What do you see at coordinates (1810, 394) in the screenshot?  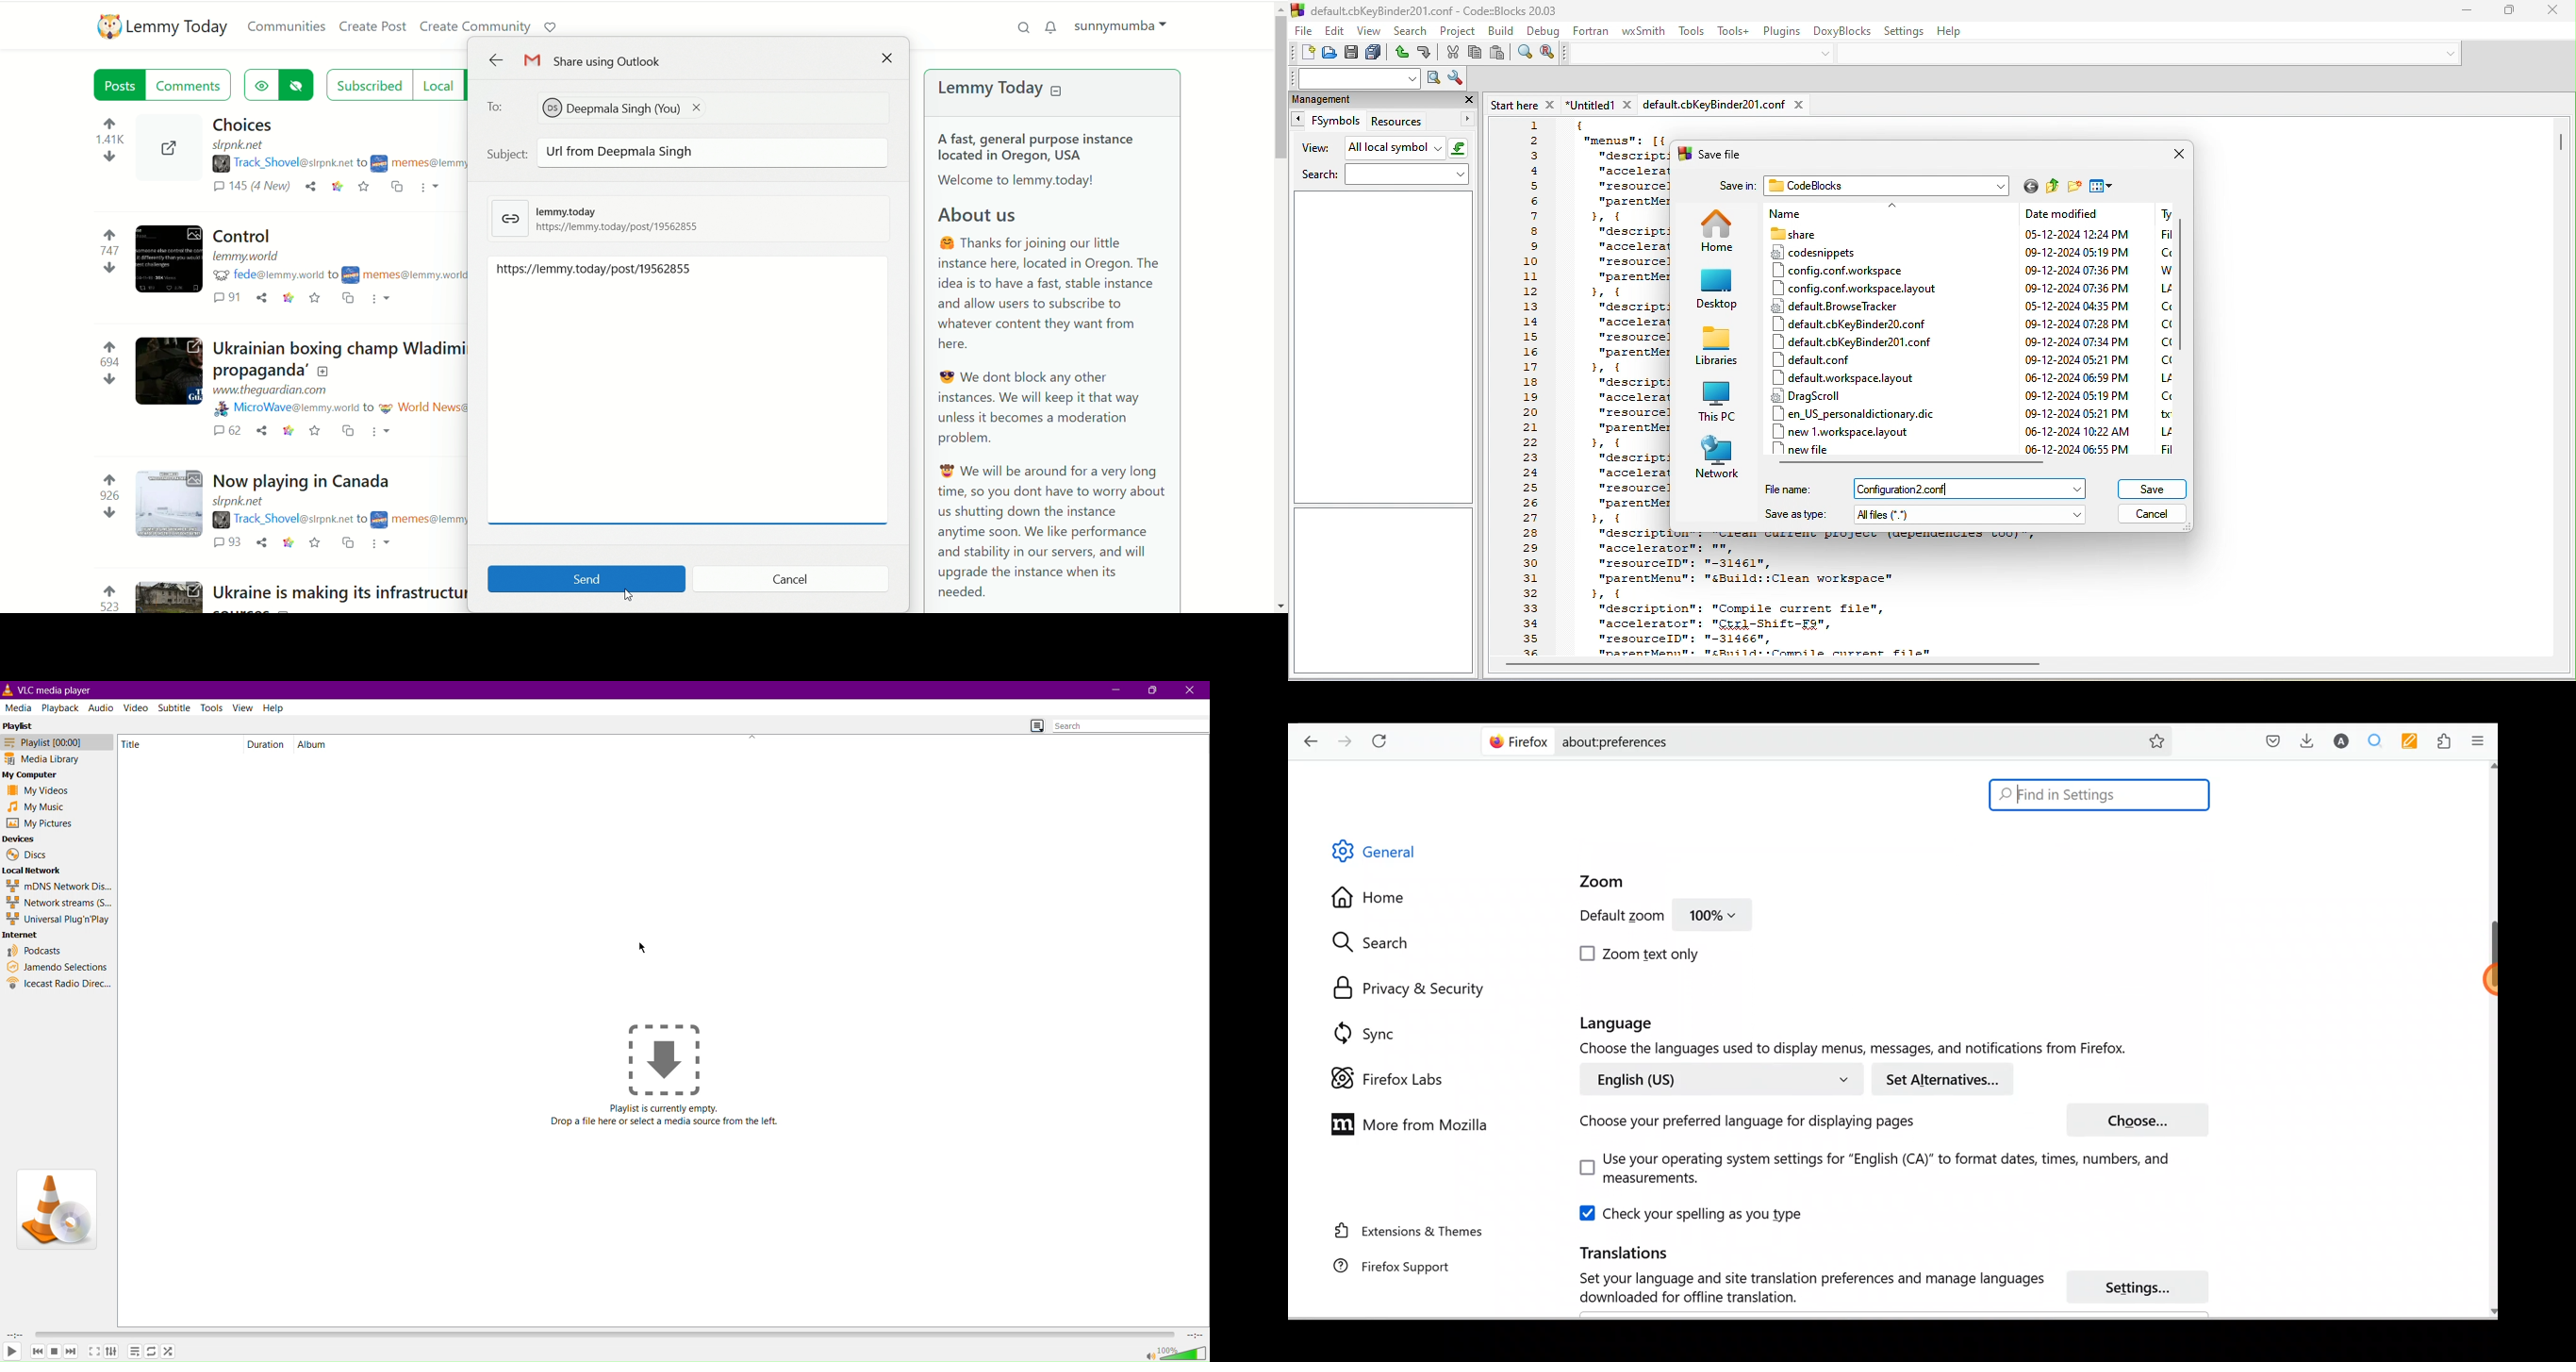 I see `dragscroll` at bounding box center [1810, 394].